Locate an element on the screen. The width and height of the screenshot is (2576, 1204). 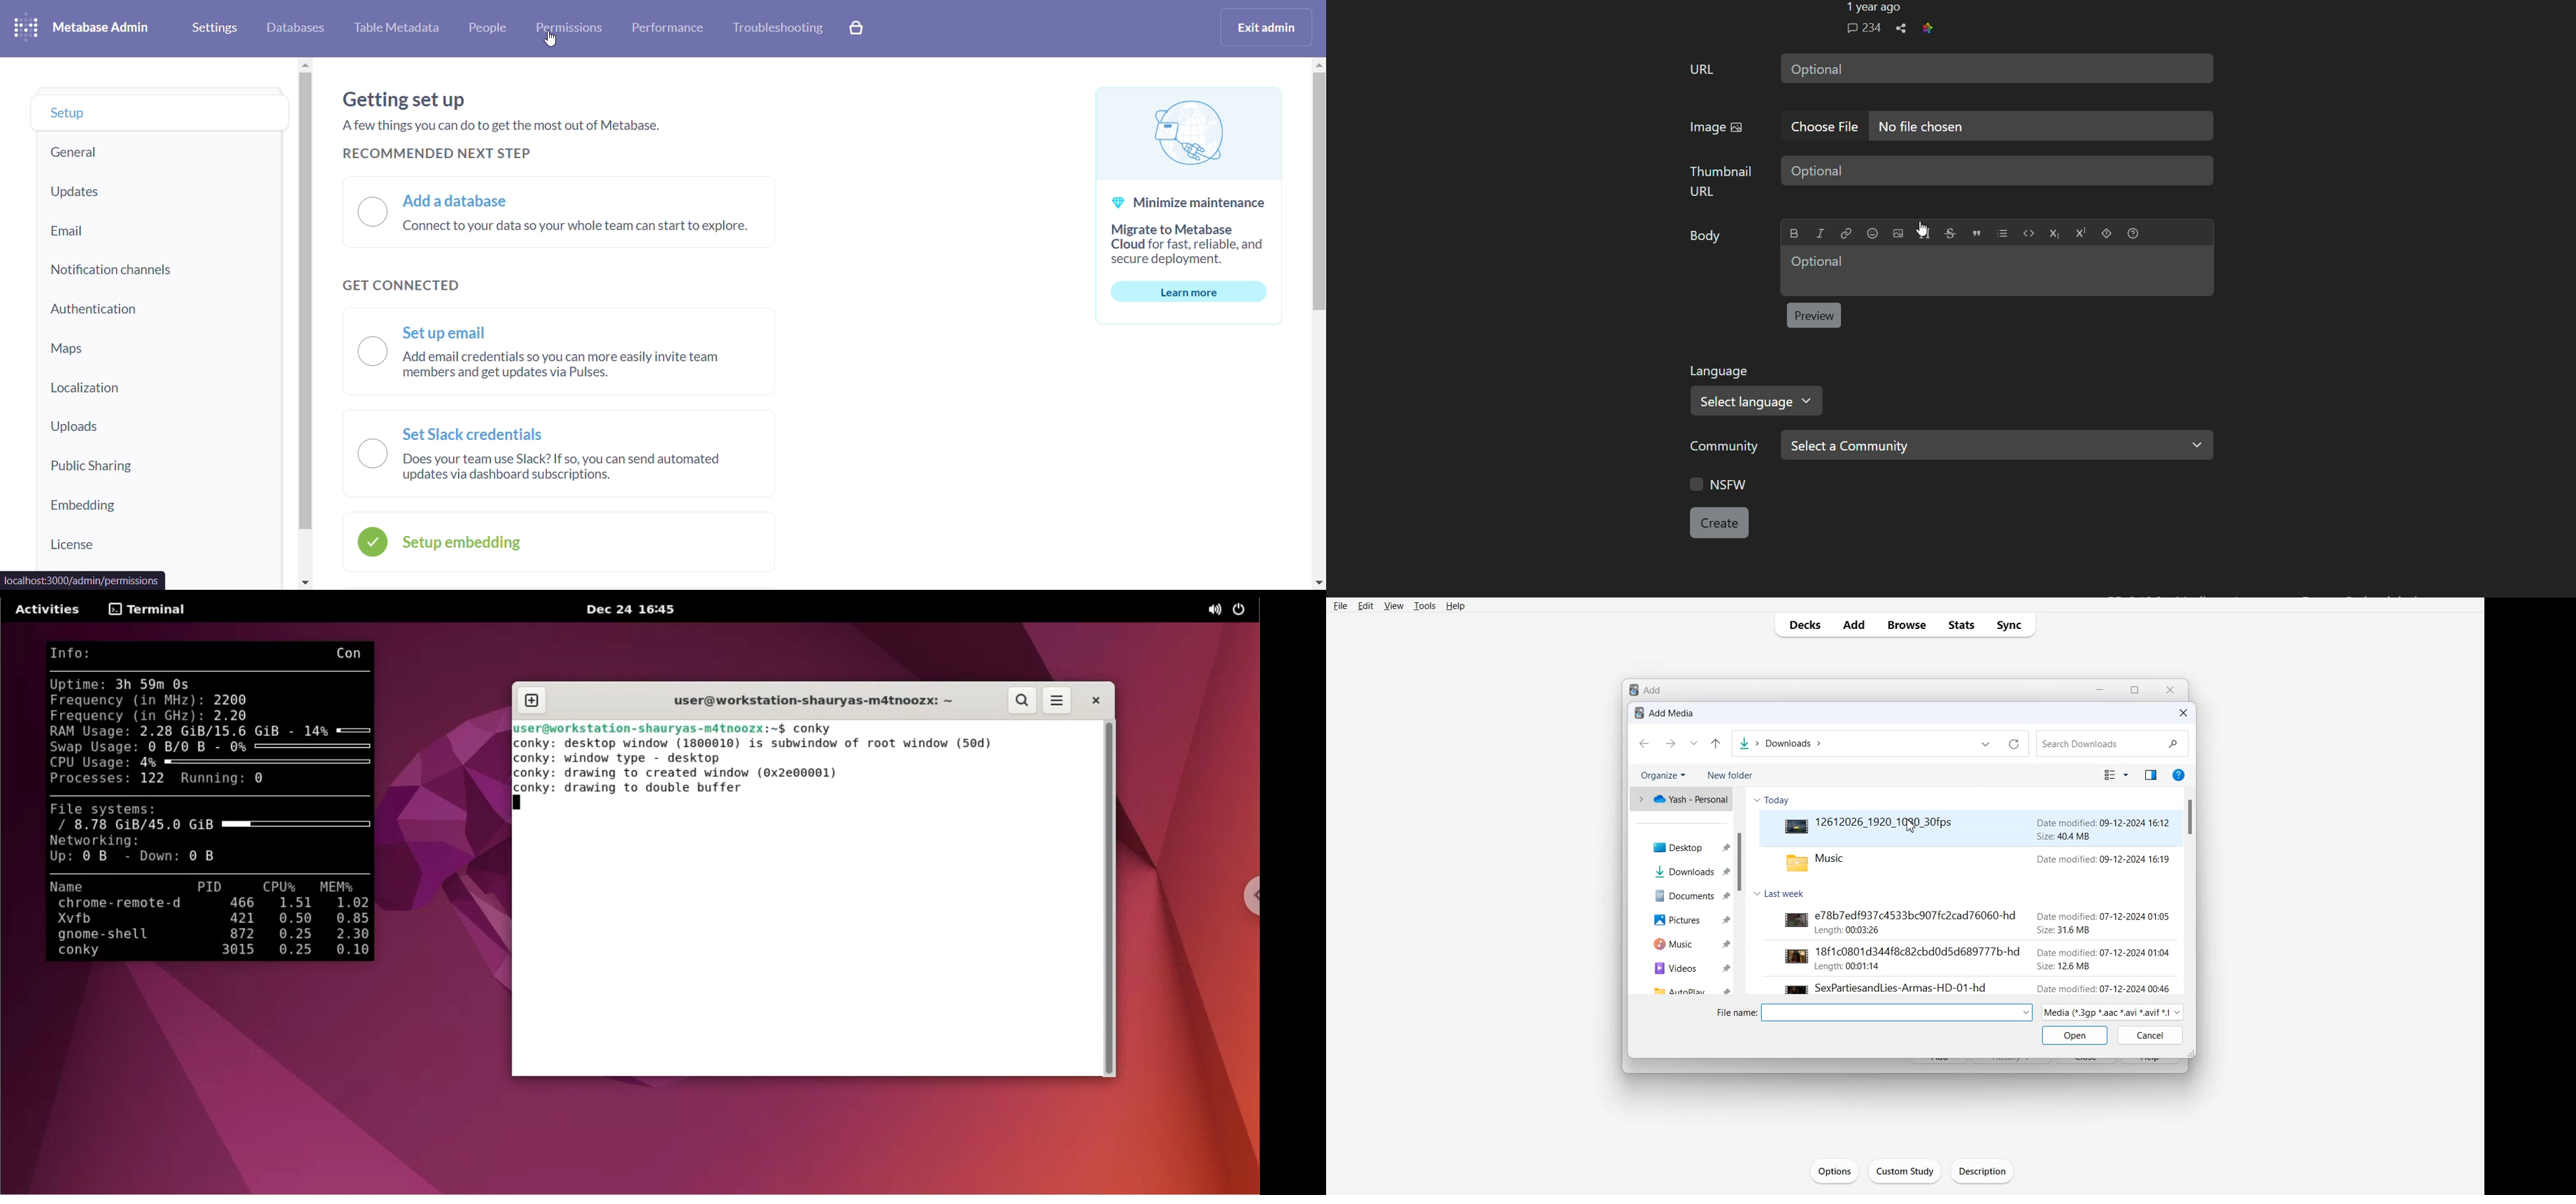
Search Bar is located at coordinates (2113, 744).